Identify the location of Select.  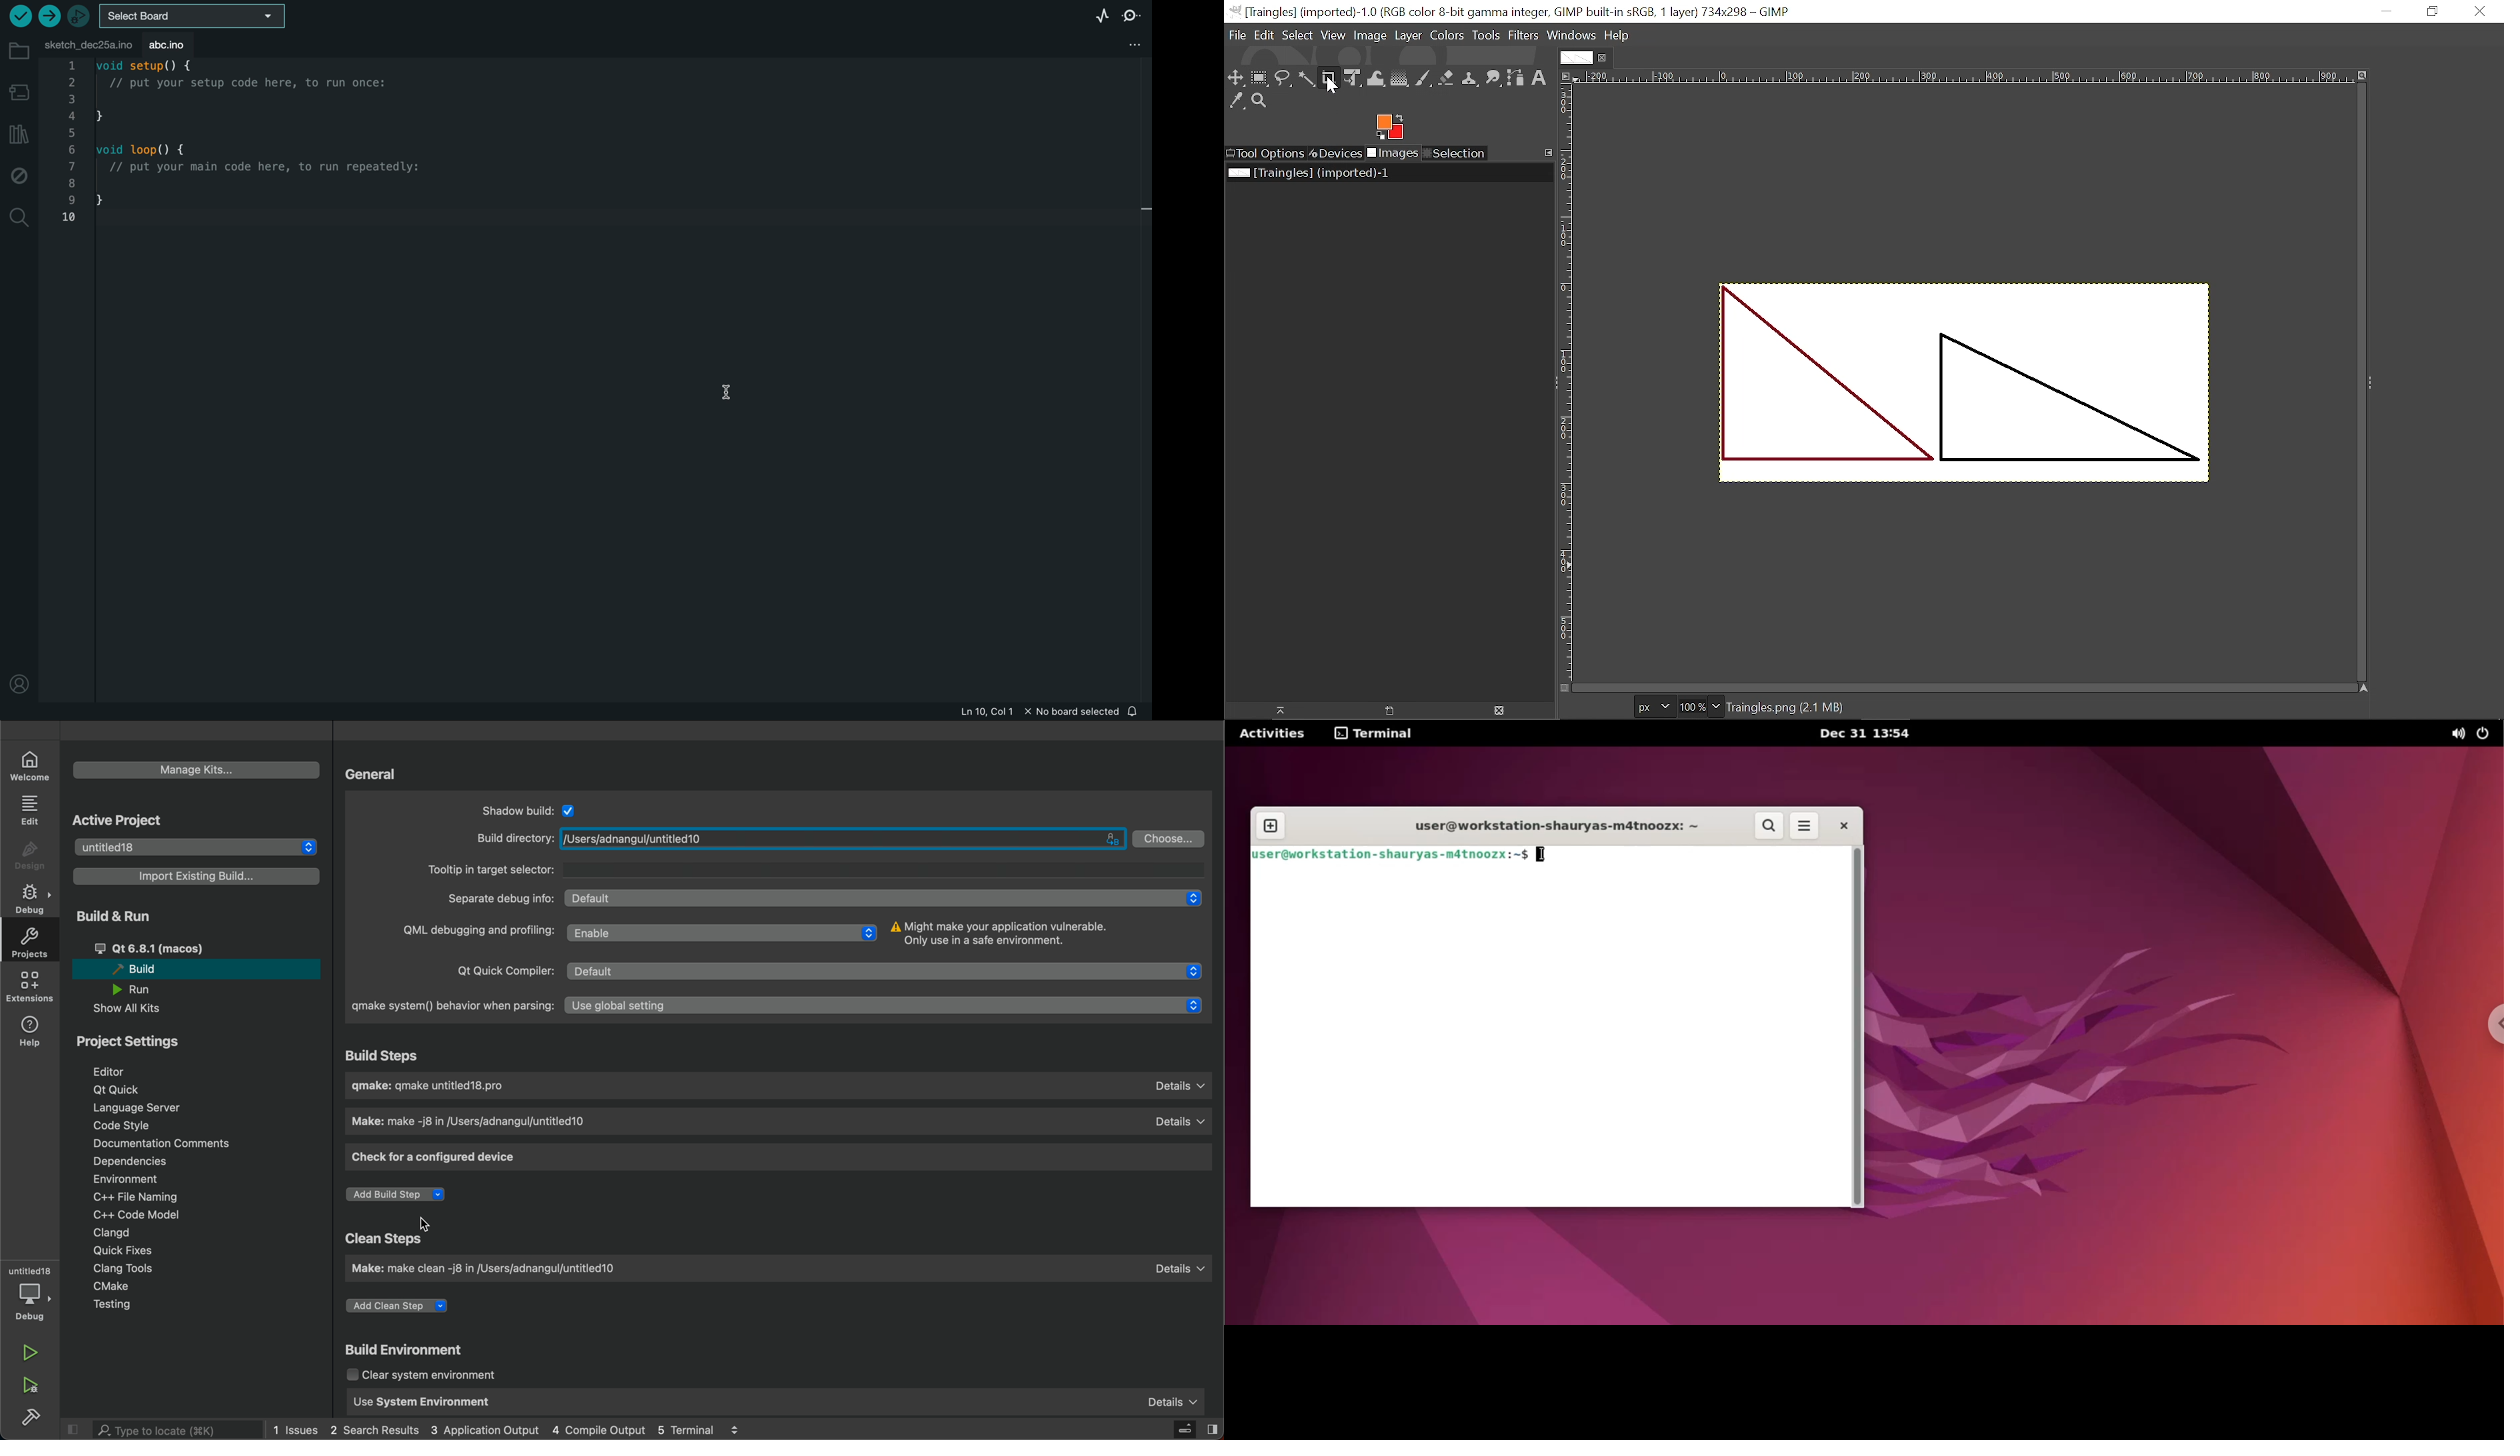
(1298, 36).